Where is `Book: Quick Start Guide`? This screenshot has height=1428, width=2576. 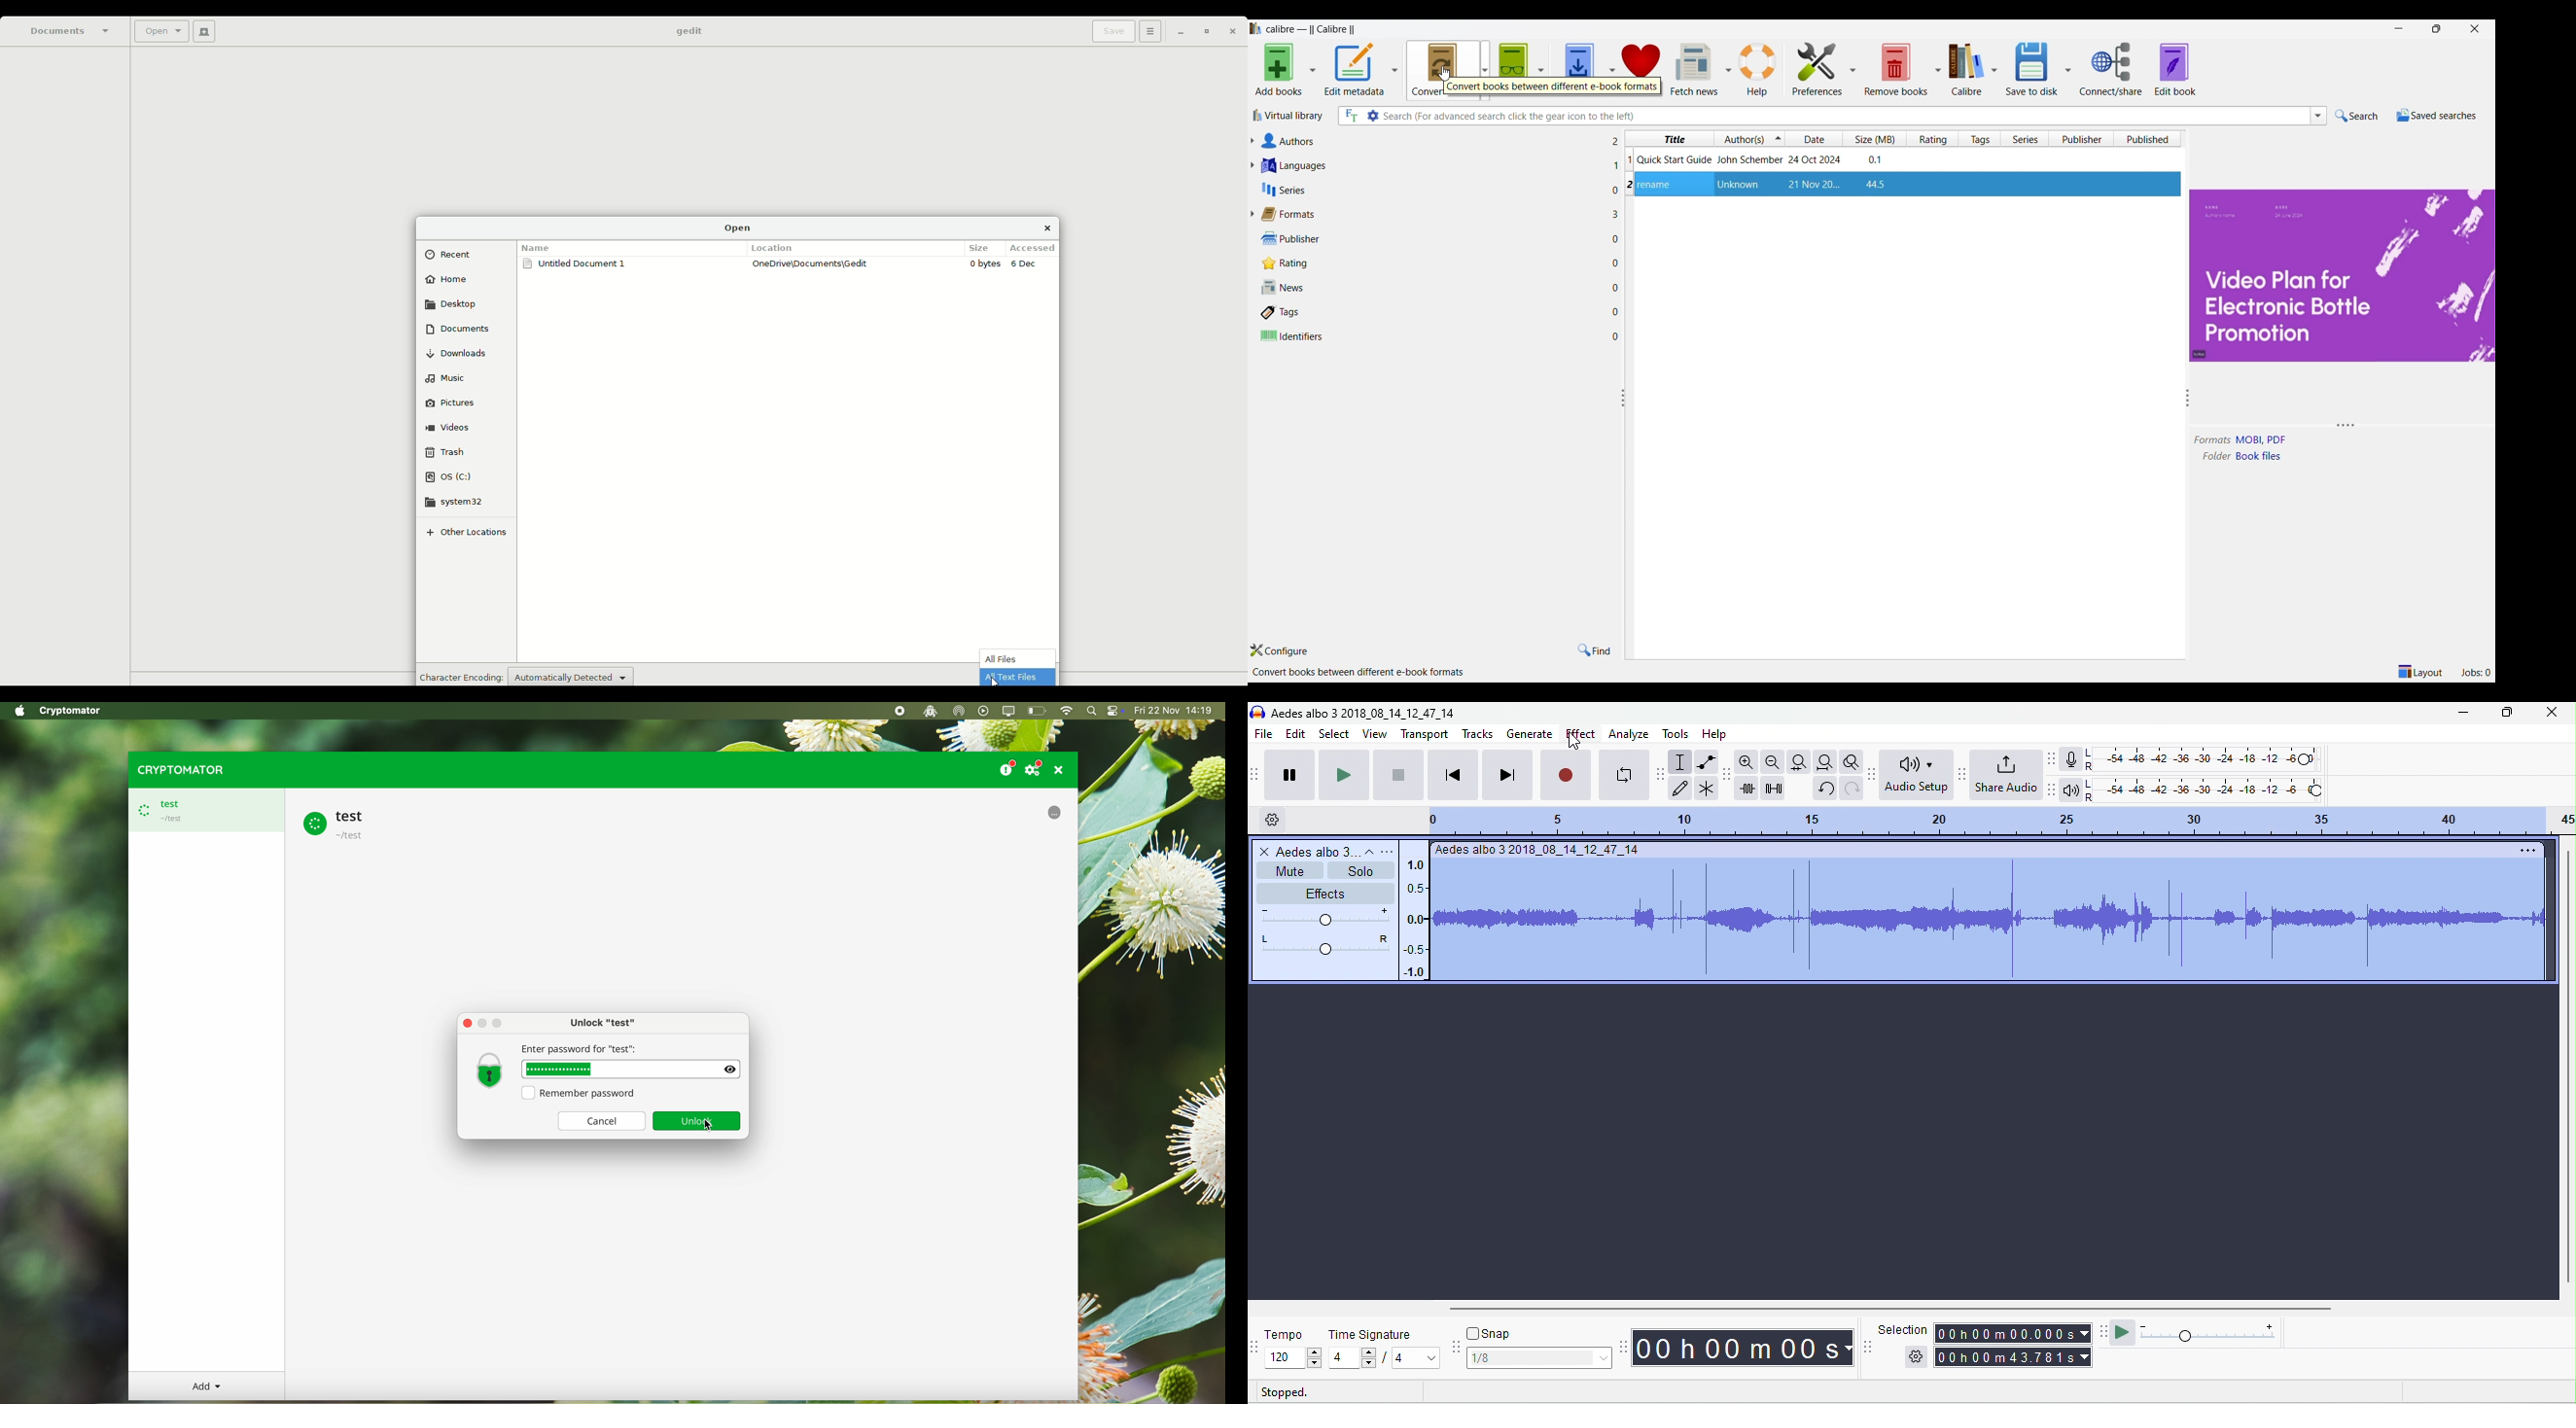 Book: Quick Start Guide is located at coordinates (1761, 159).